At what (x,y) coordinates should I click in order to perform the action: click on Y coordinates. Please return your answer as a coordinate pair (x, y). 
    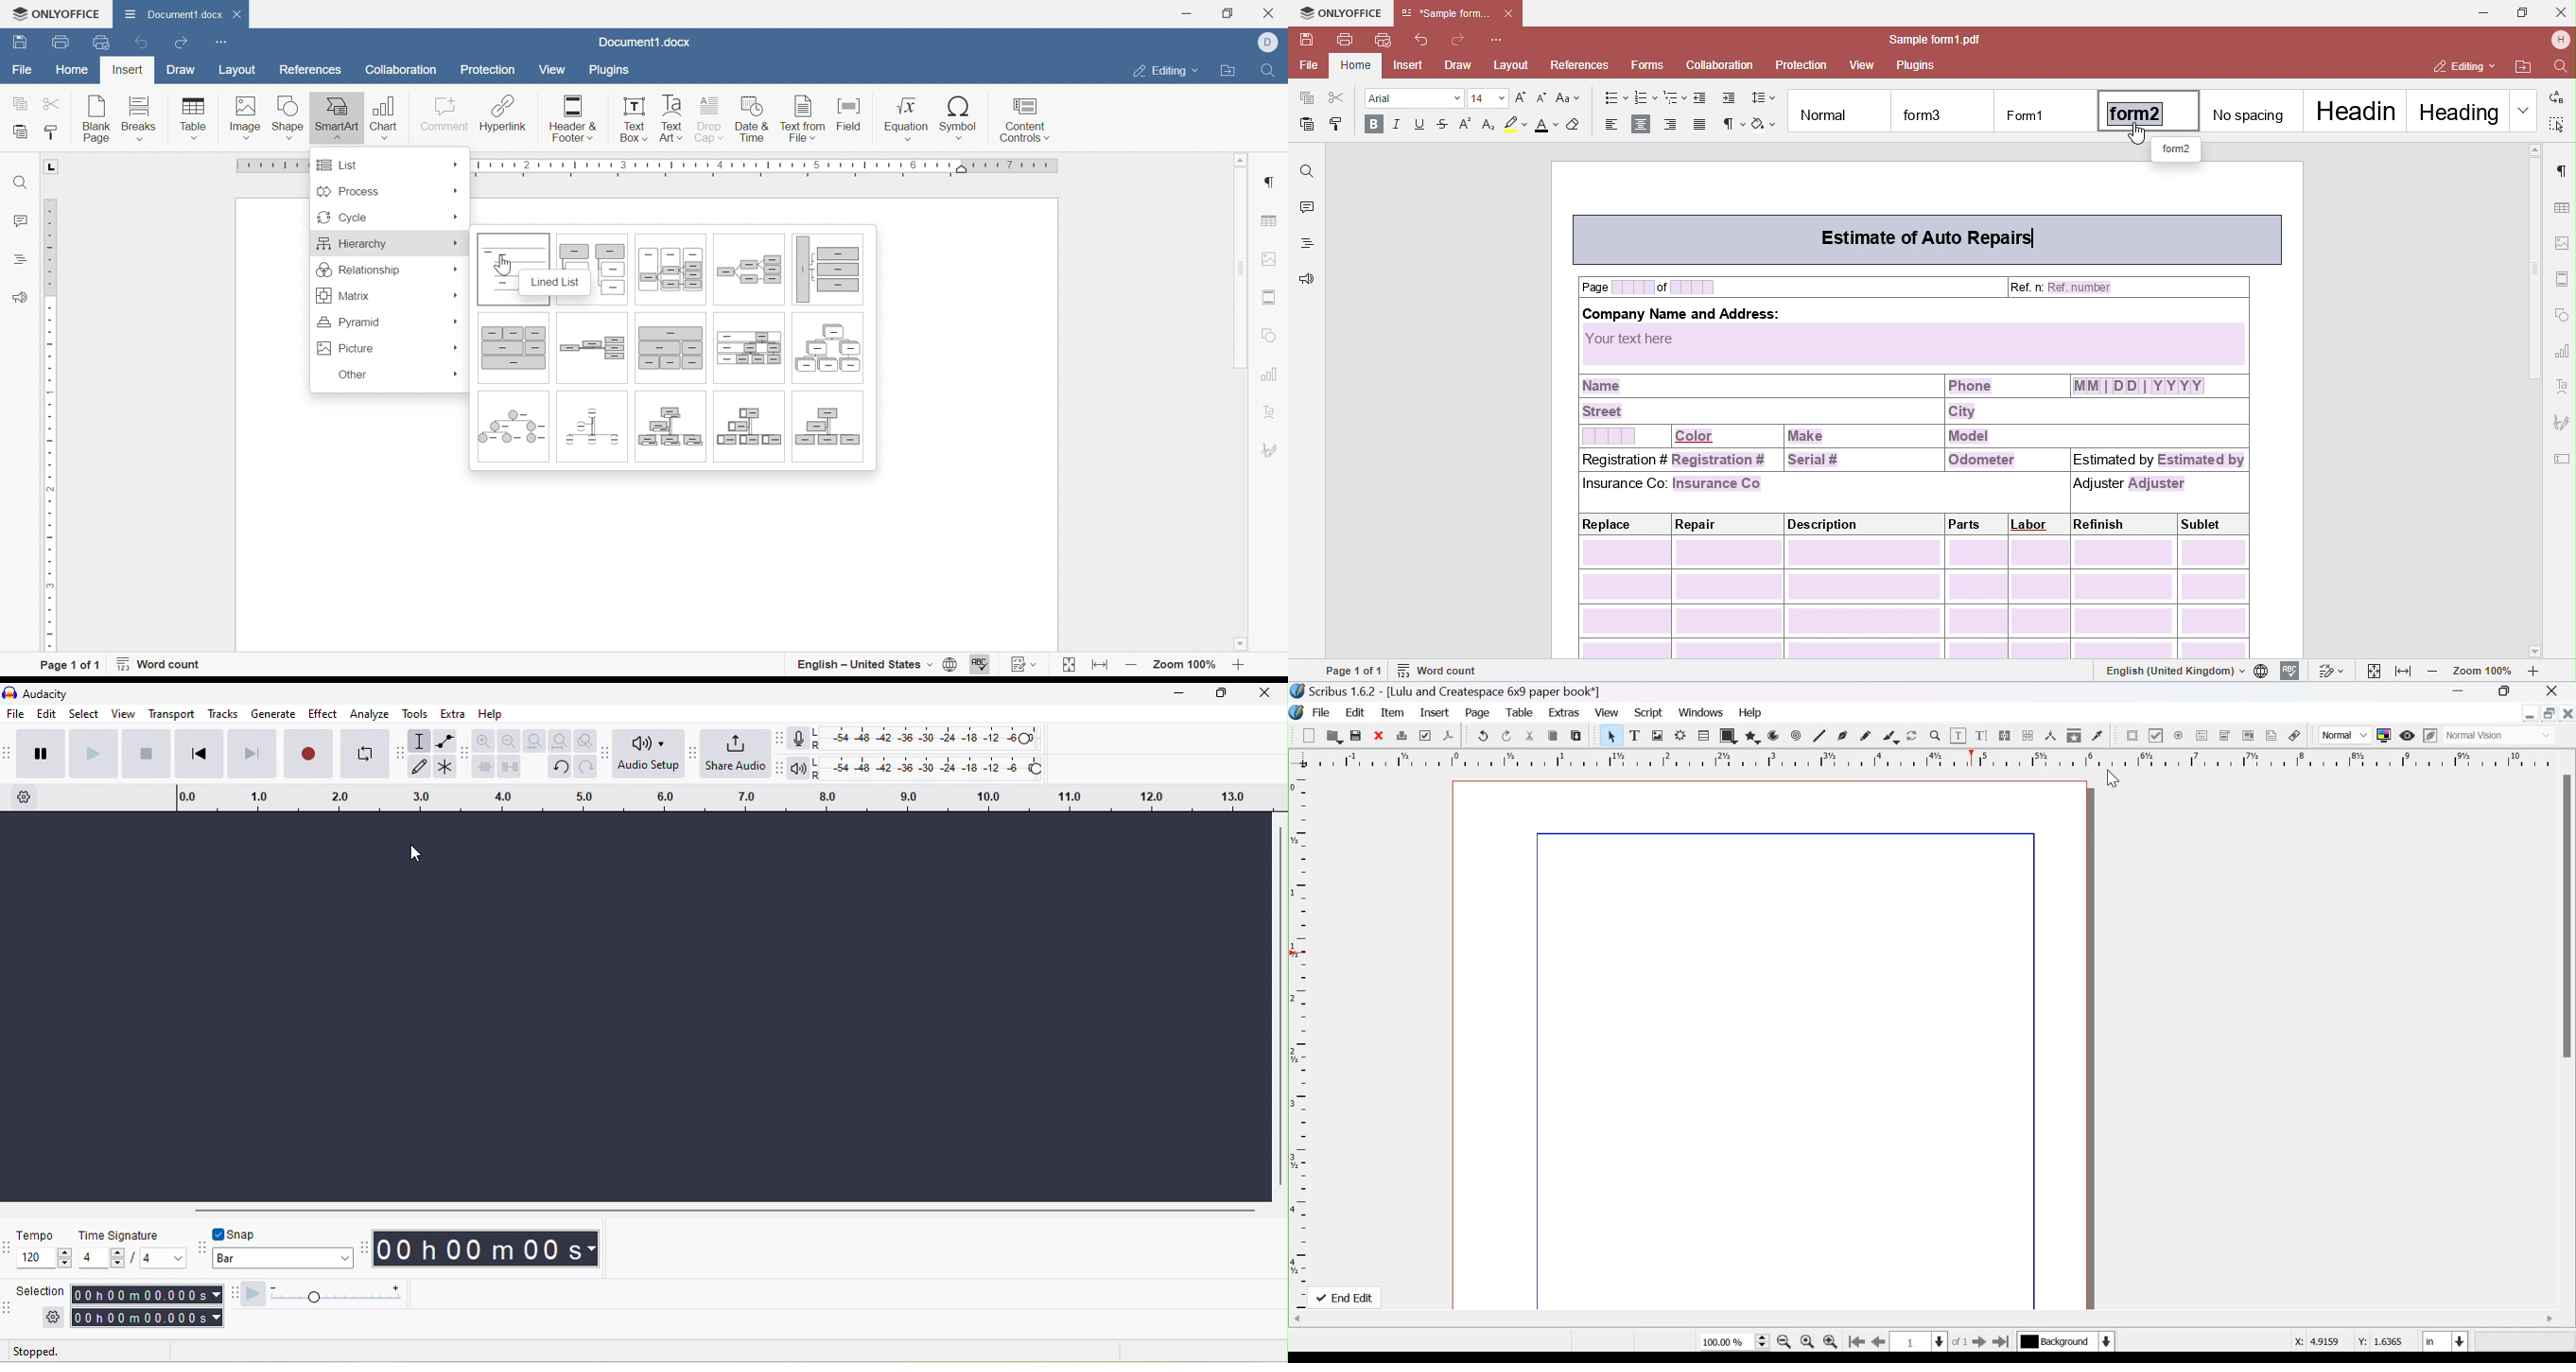
    Looking at the image, I should click on (2381, 1342).